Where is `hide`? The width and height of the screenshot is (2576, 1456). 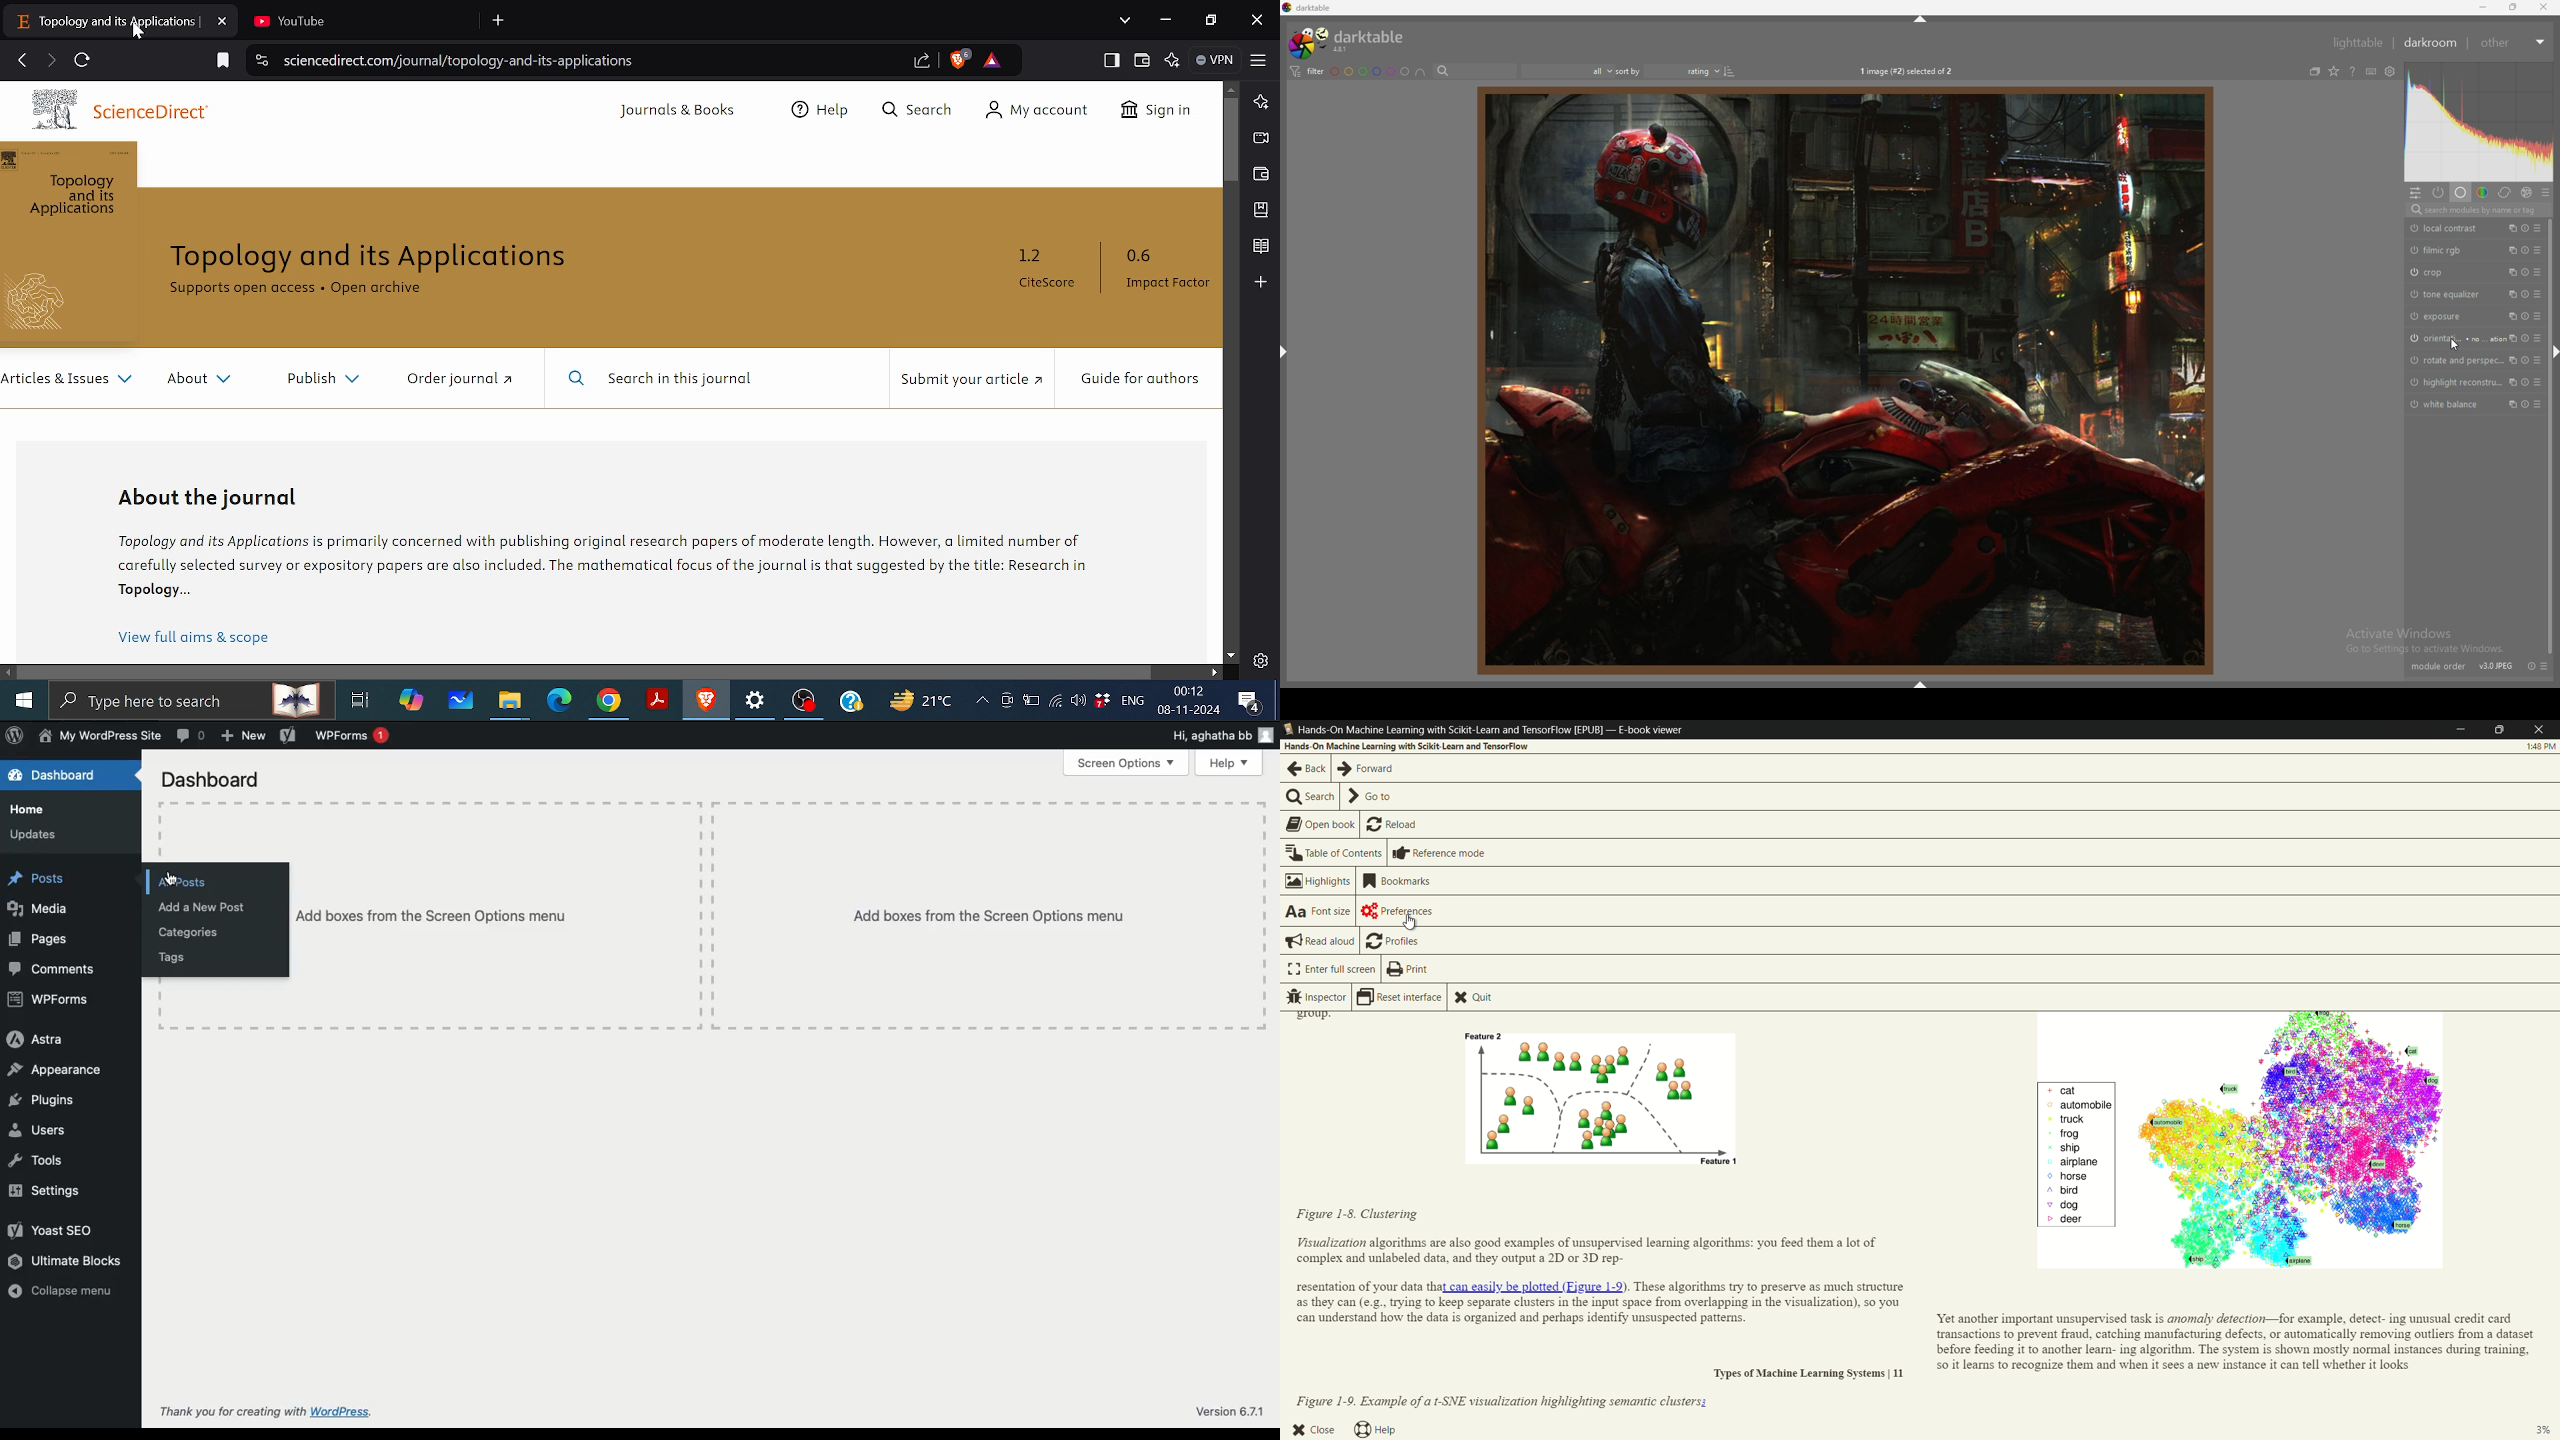
hide is located at coordinates (1920, 17).